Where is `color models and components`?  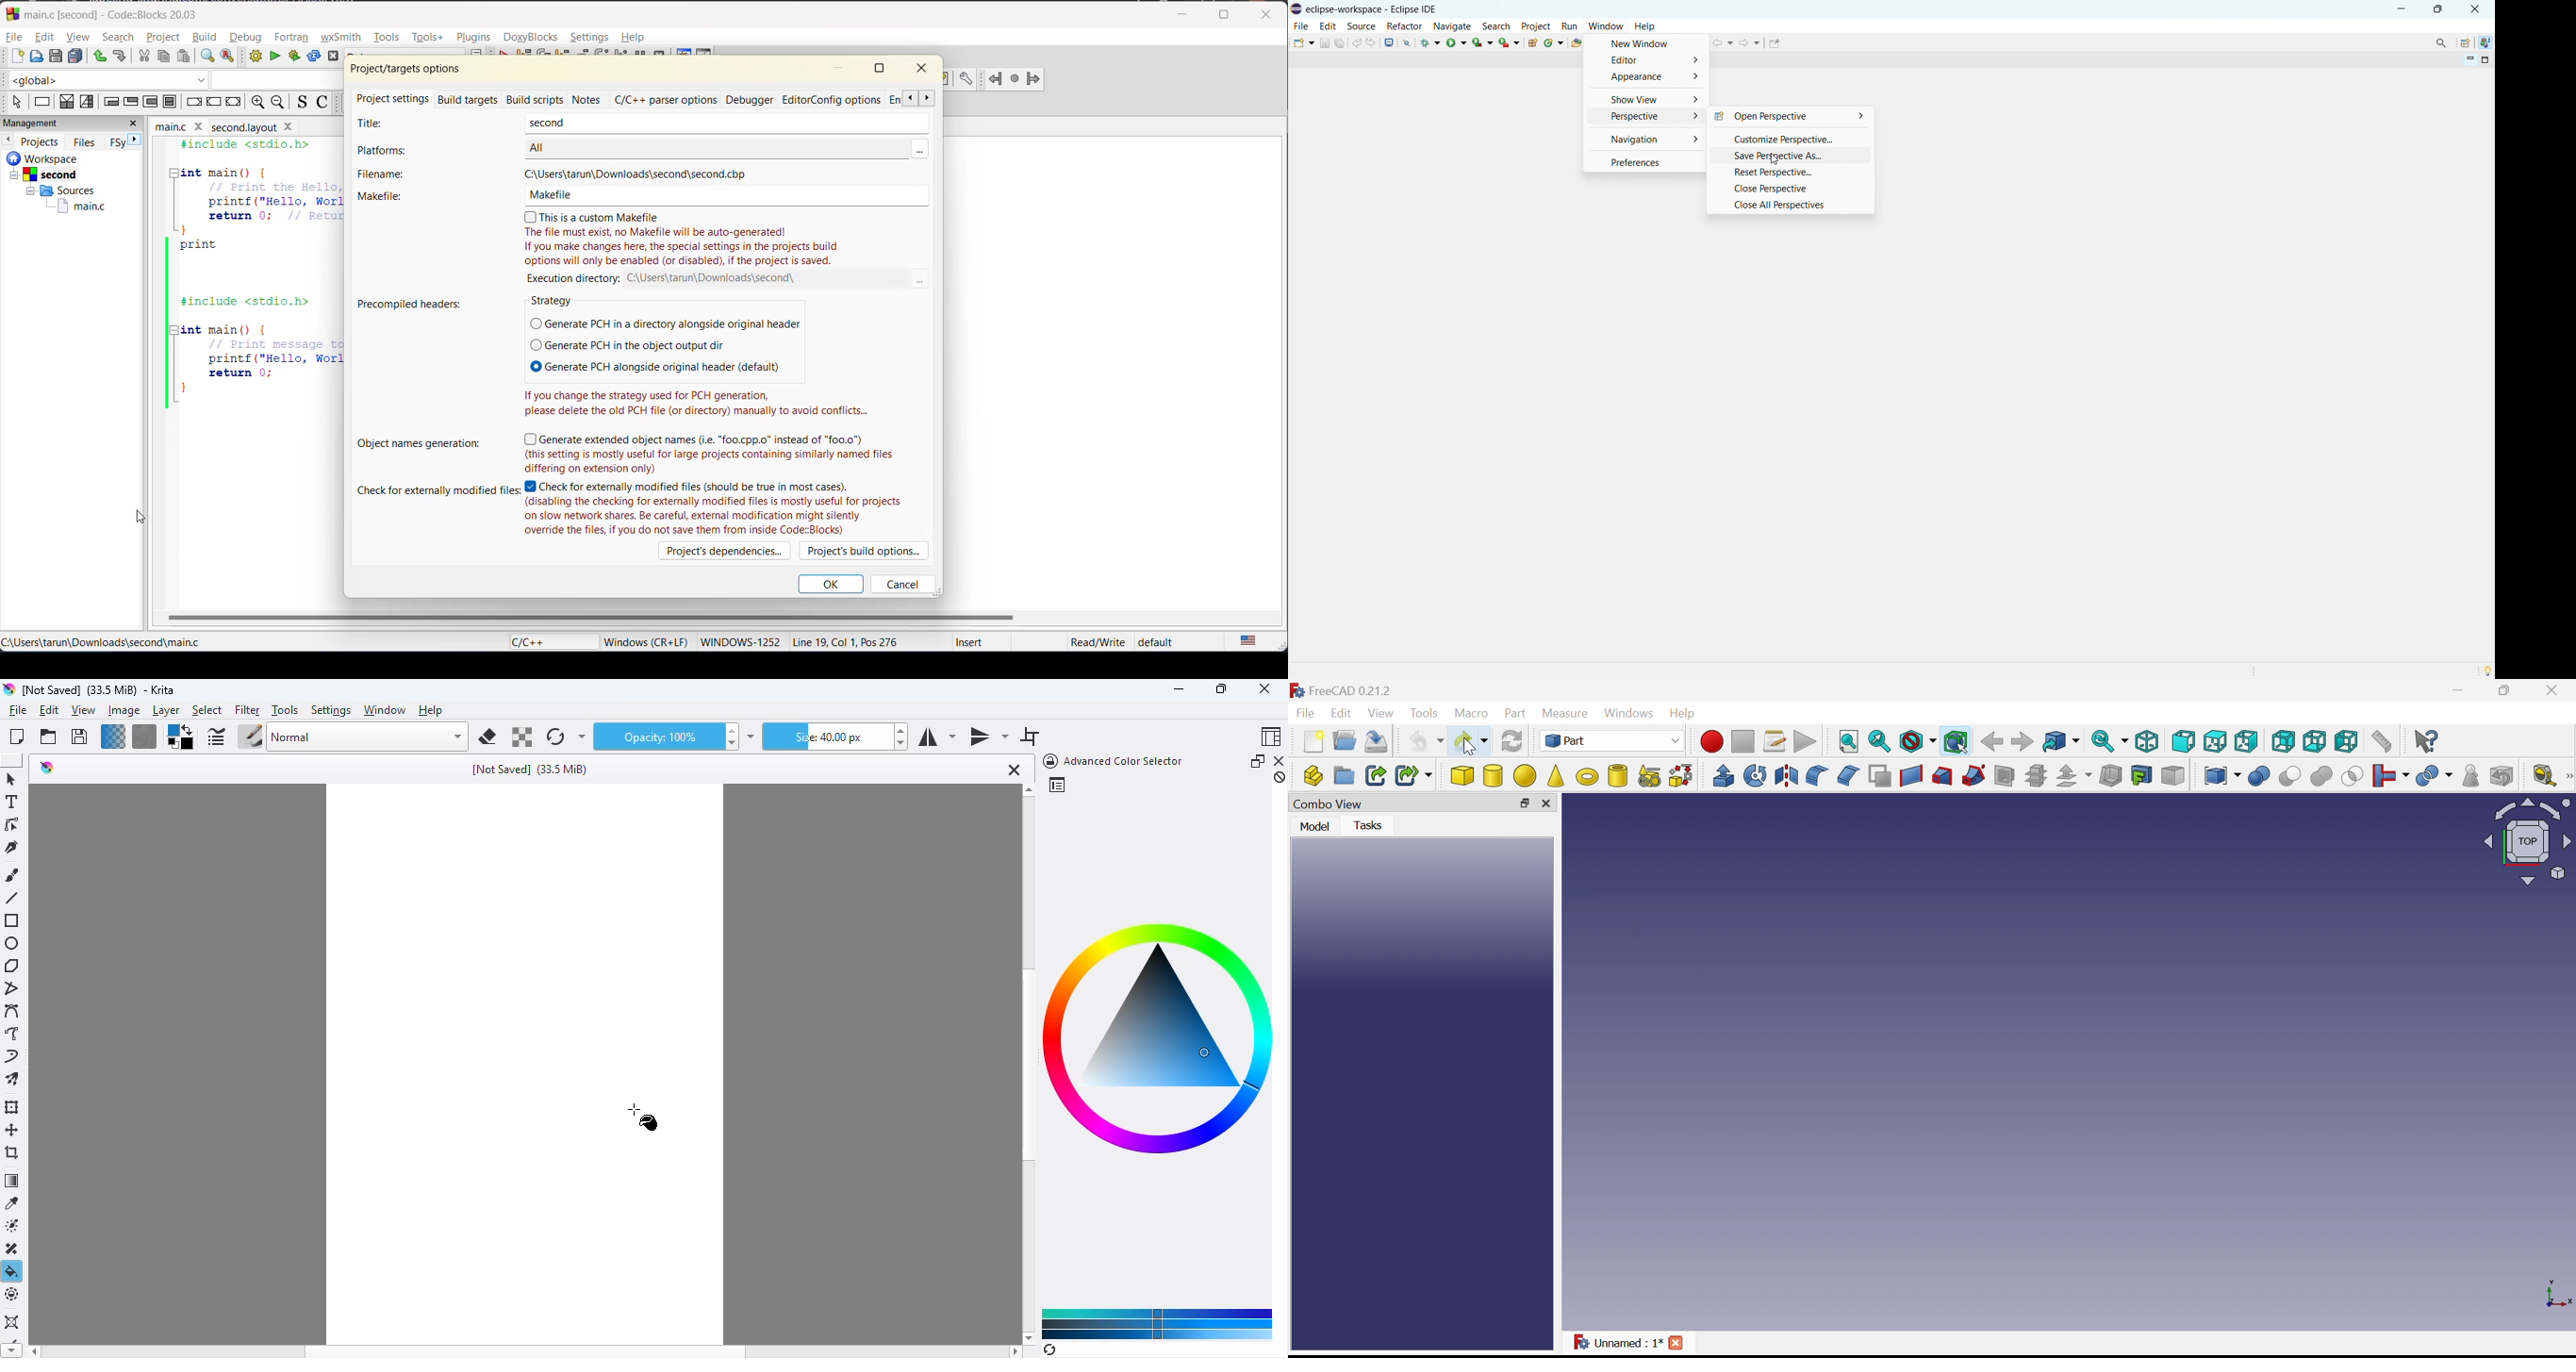 color models and components is located at coordinates (1158, 1323).